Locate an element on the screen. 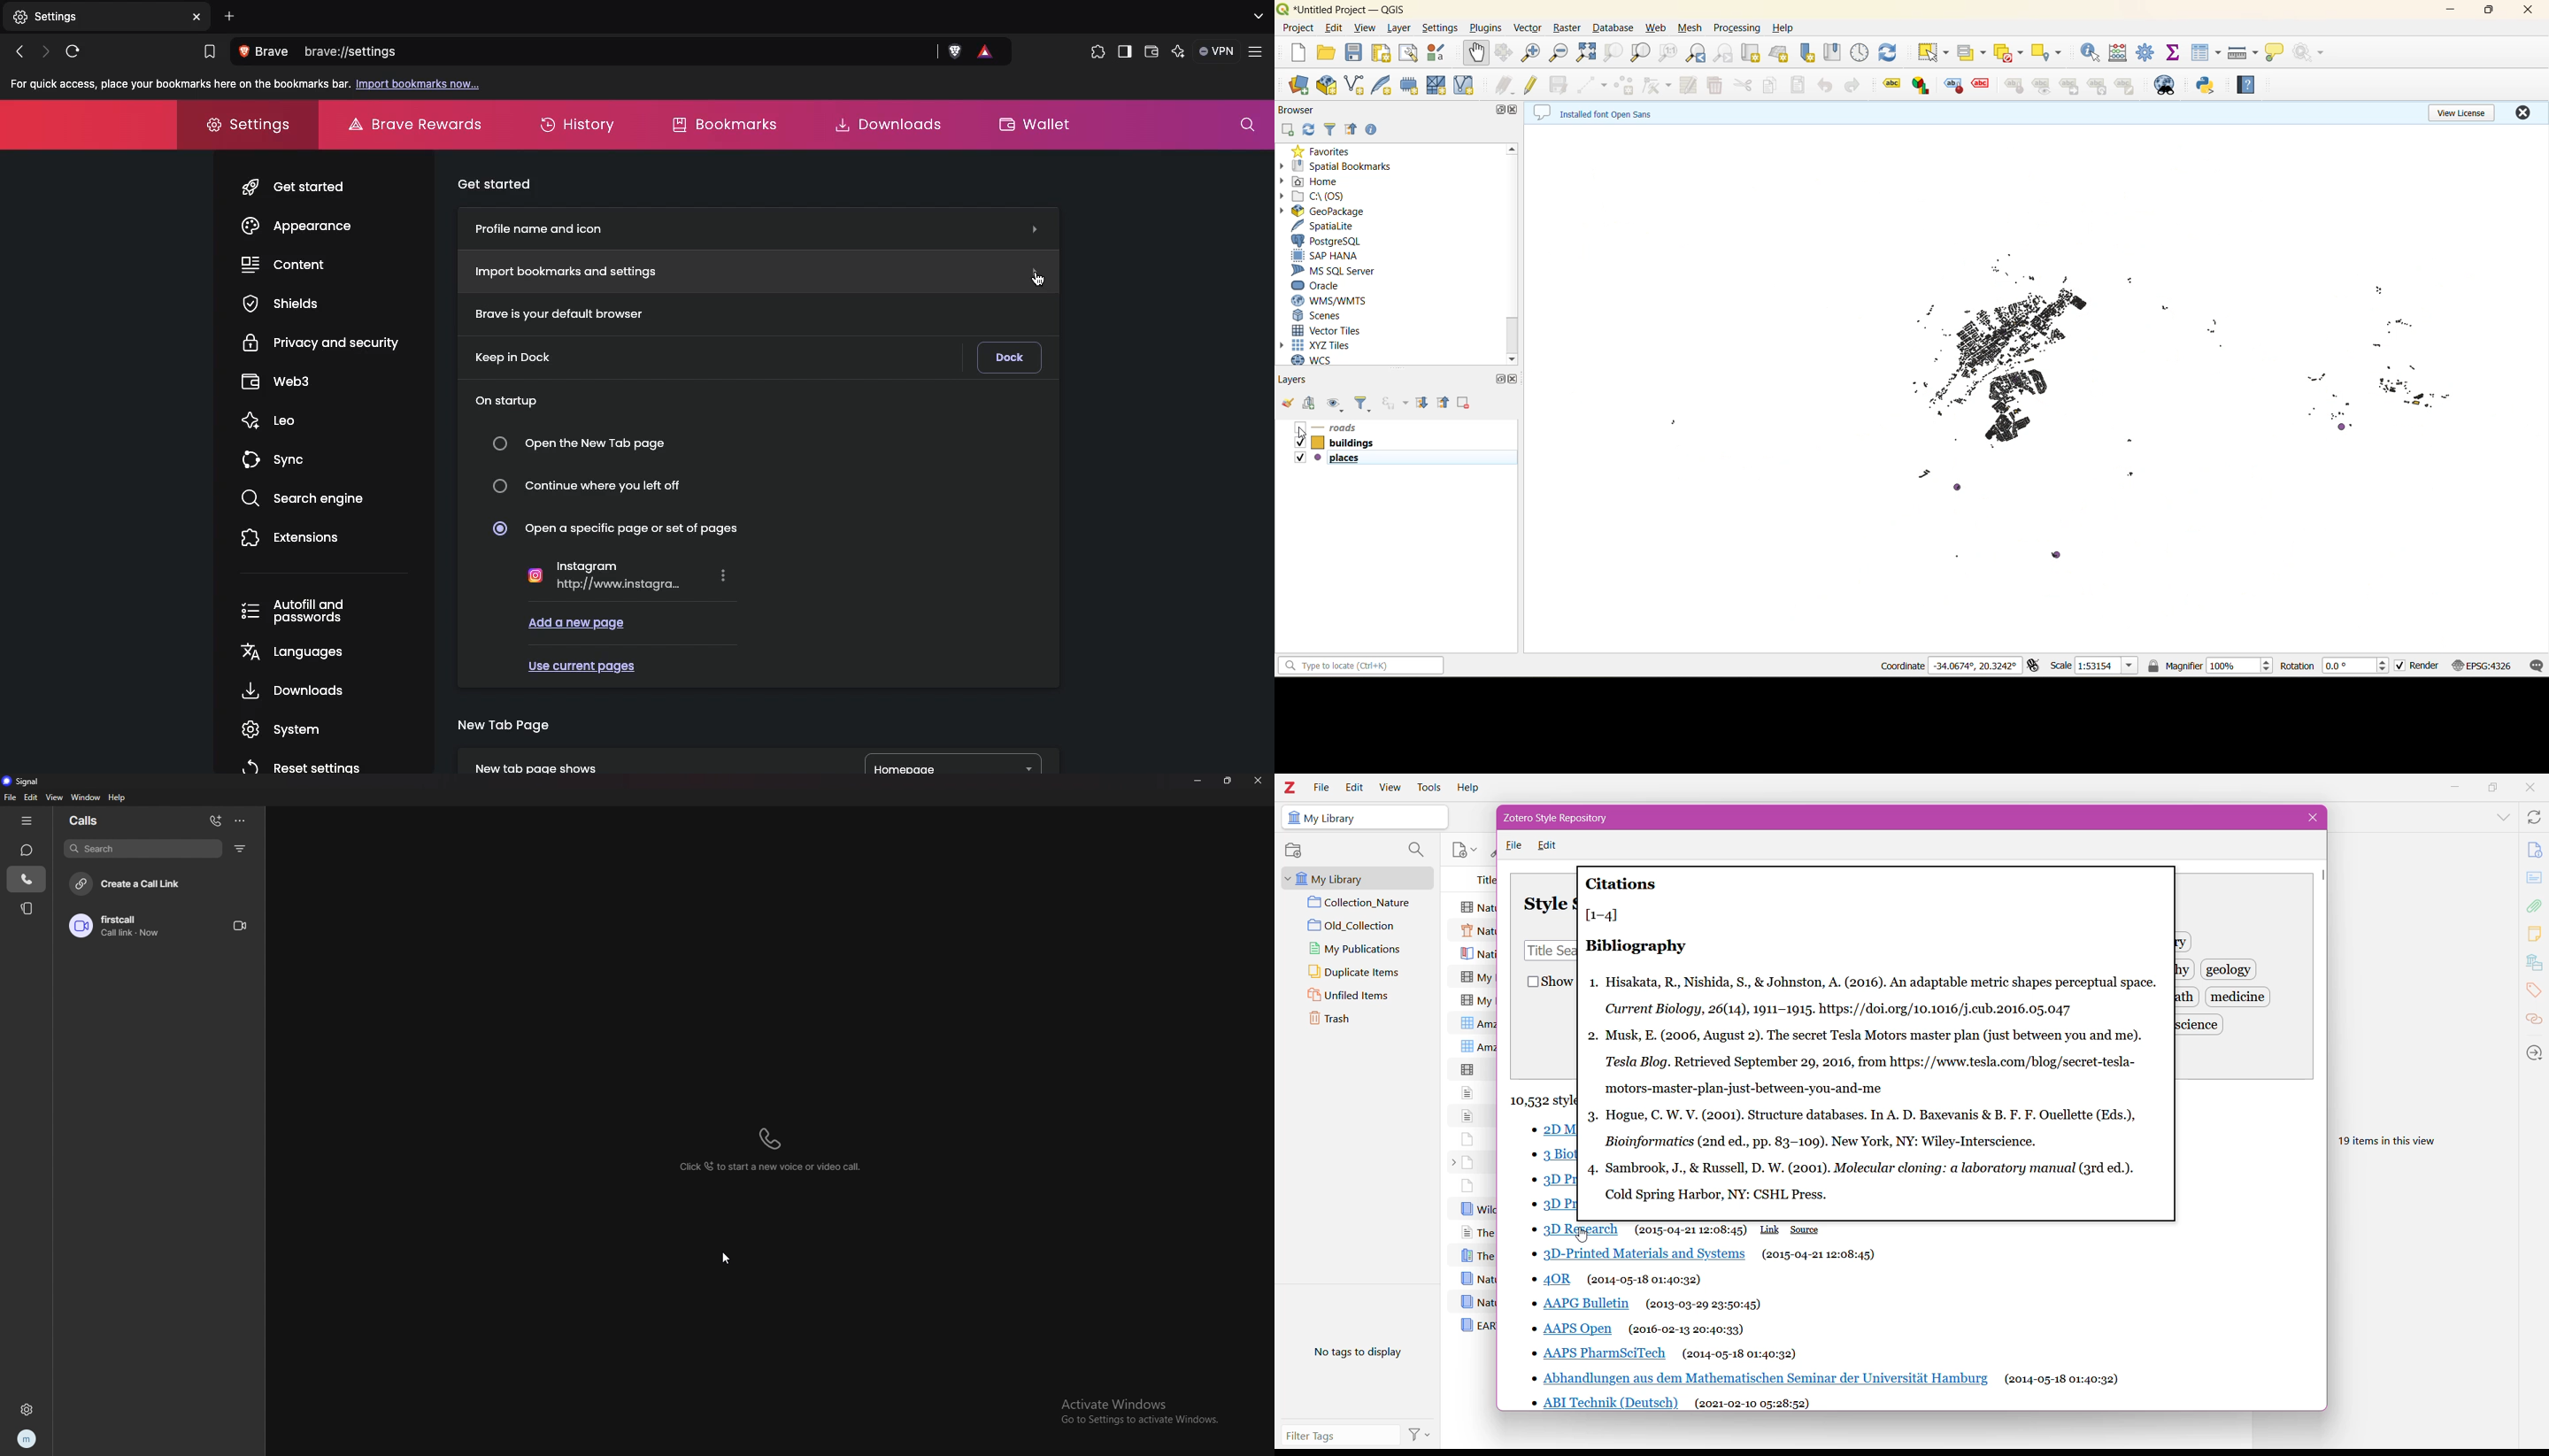 The image size is (2576, 1456). manage map is located at coordinates (1336, 402).